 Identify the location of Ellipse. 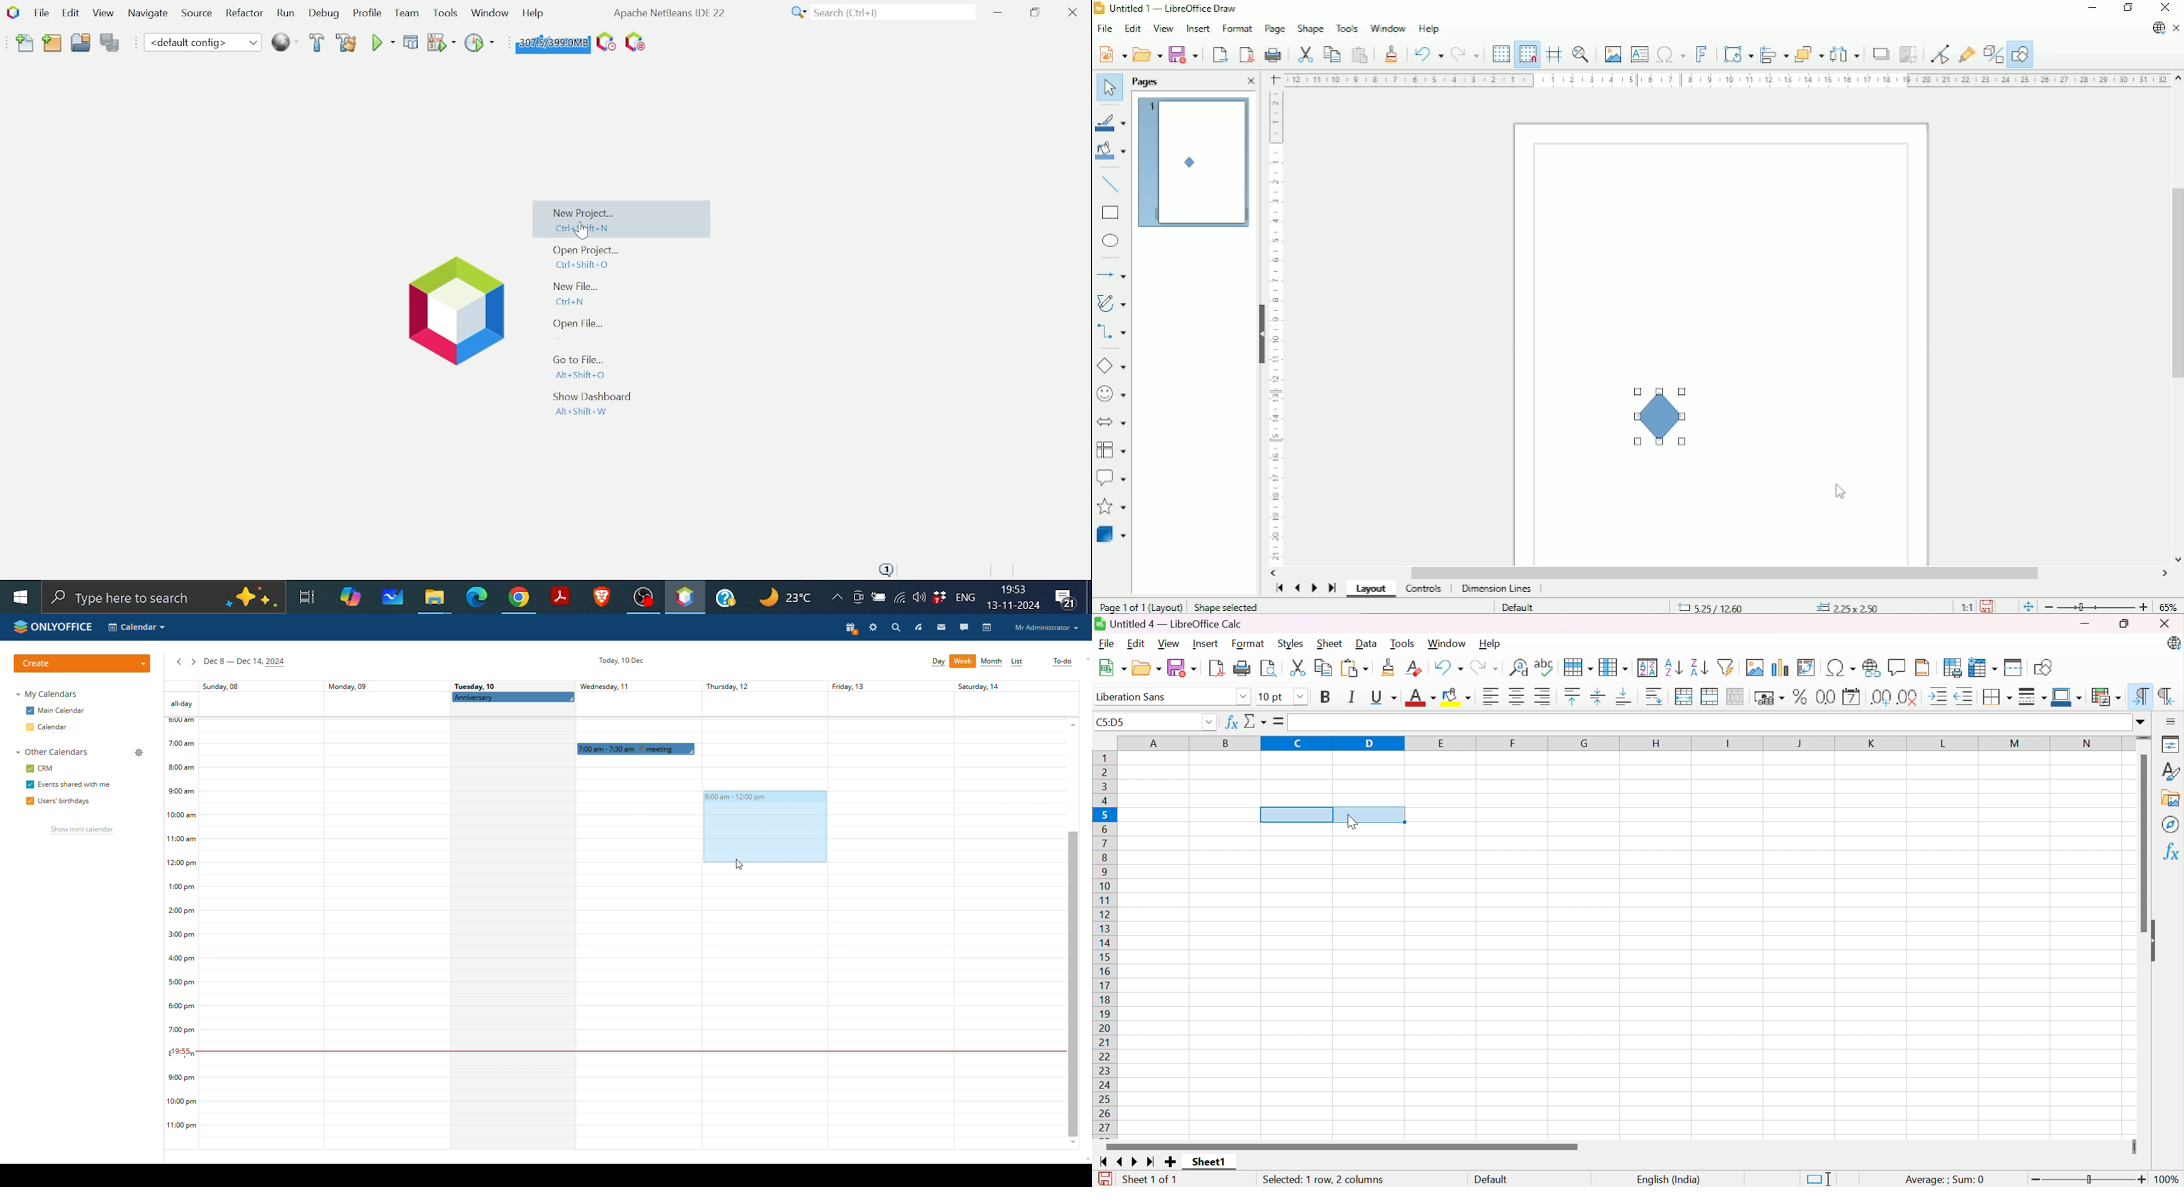
(1111, 241).